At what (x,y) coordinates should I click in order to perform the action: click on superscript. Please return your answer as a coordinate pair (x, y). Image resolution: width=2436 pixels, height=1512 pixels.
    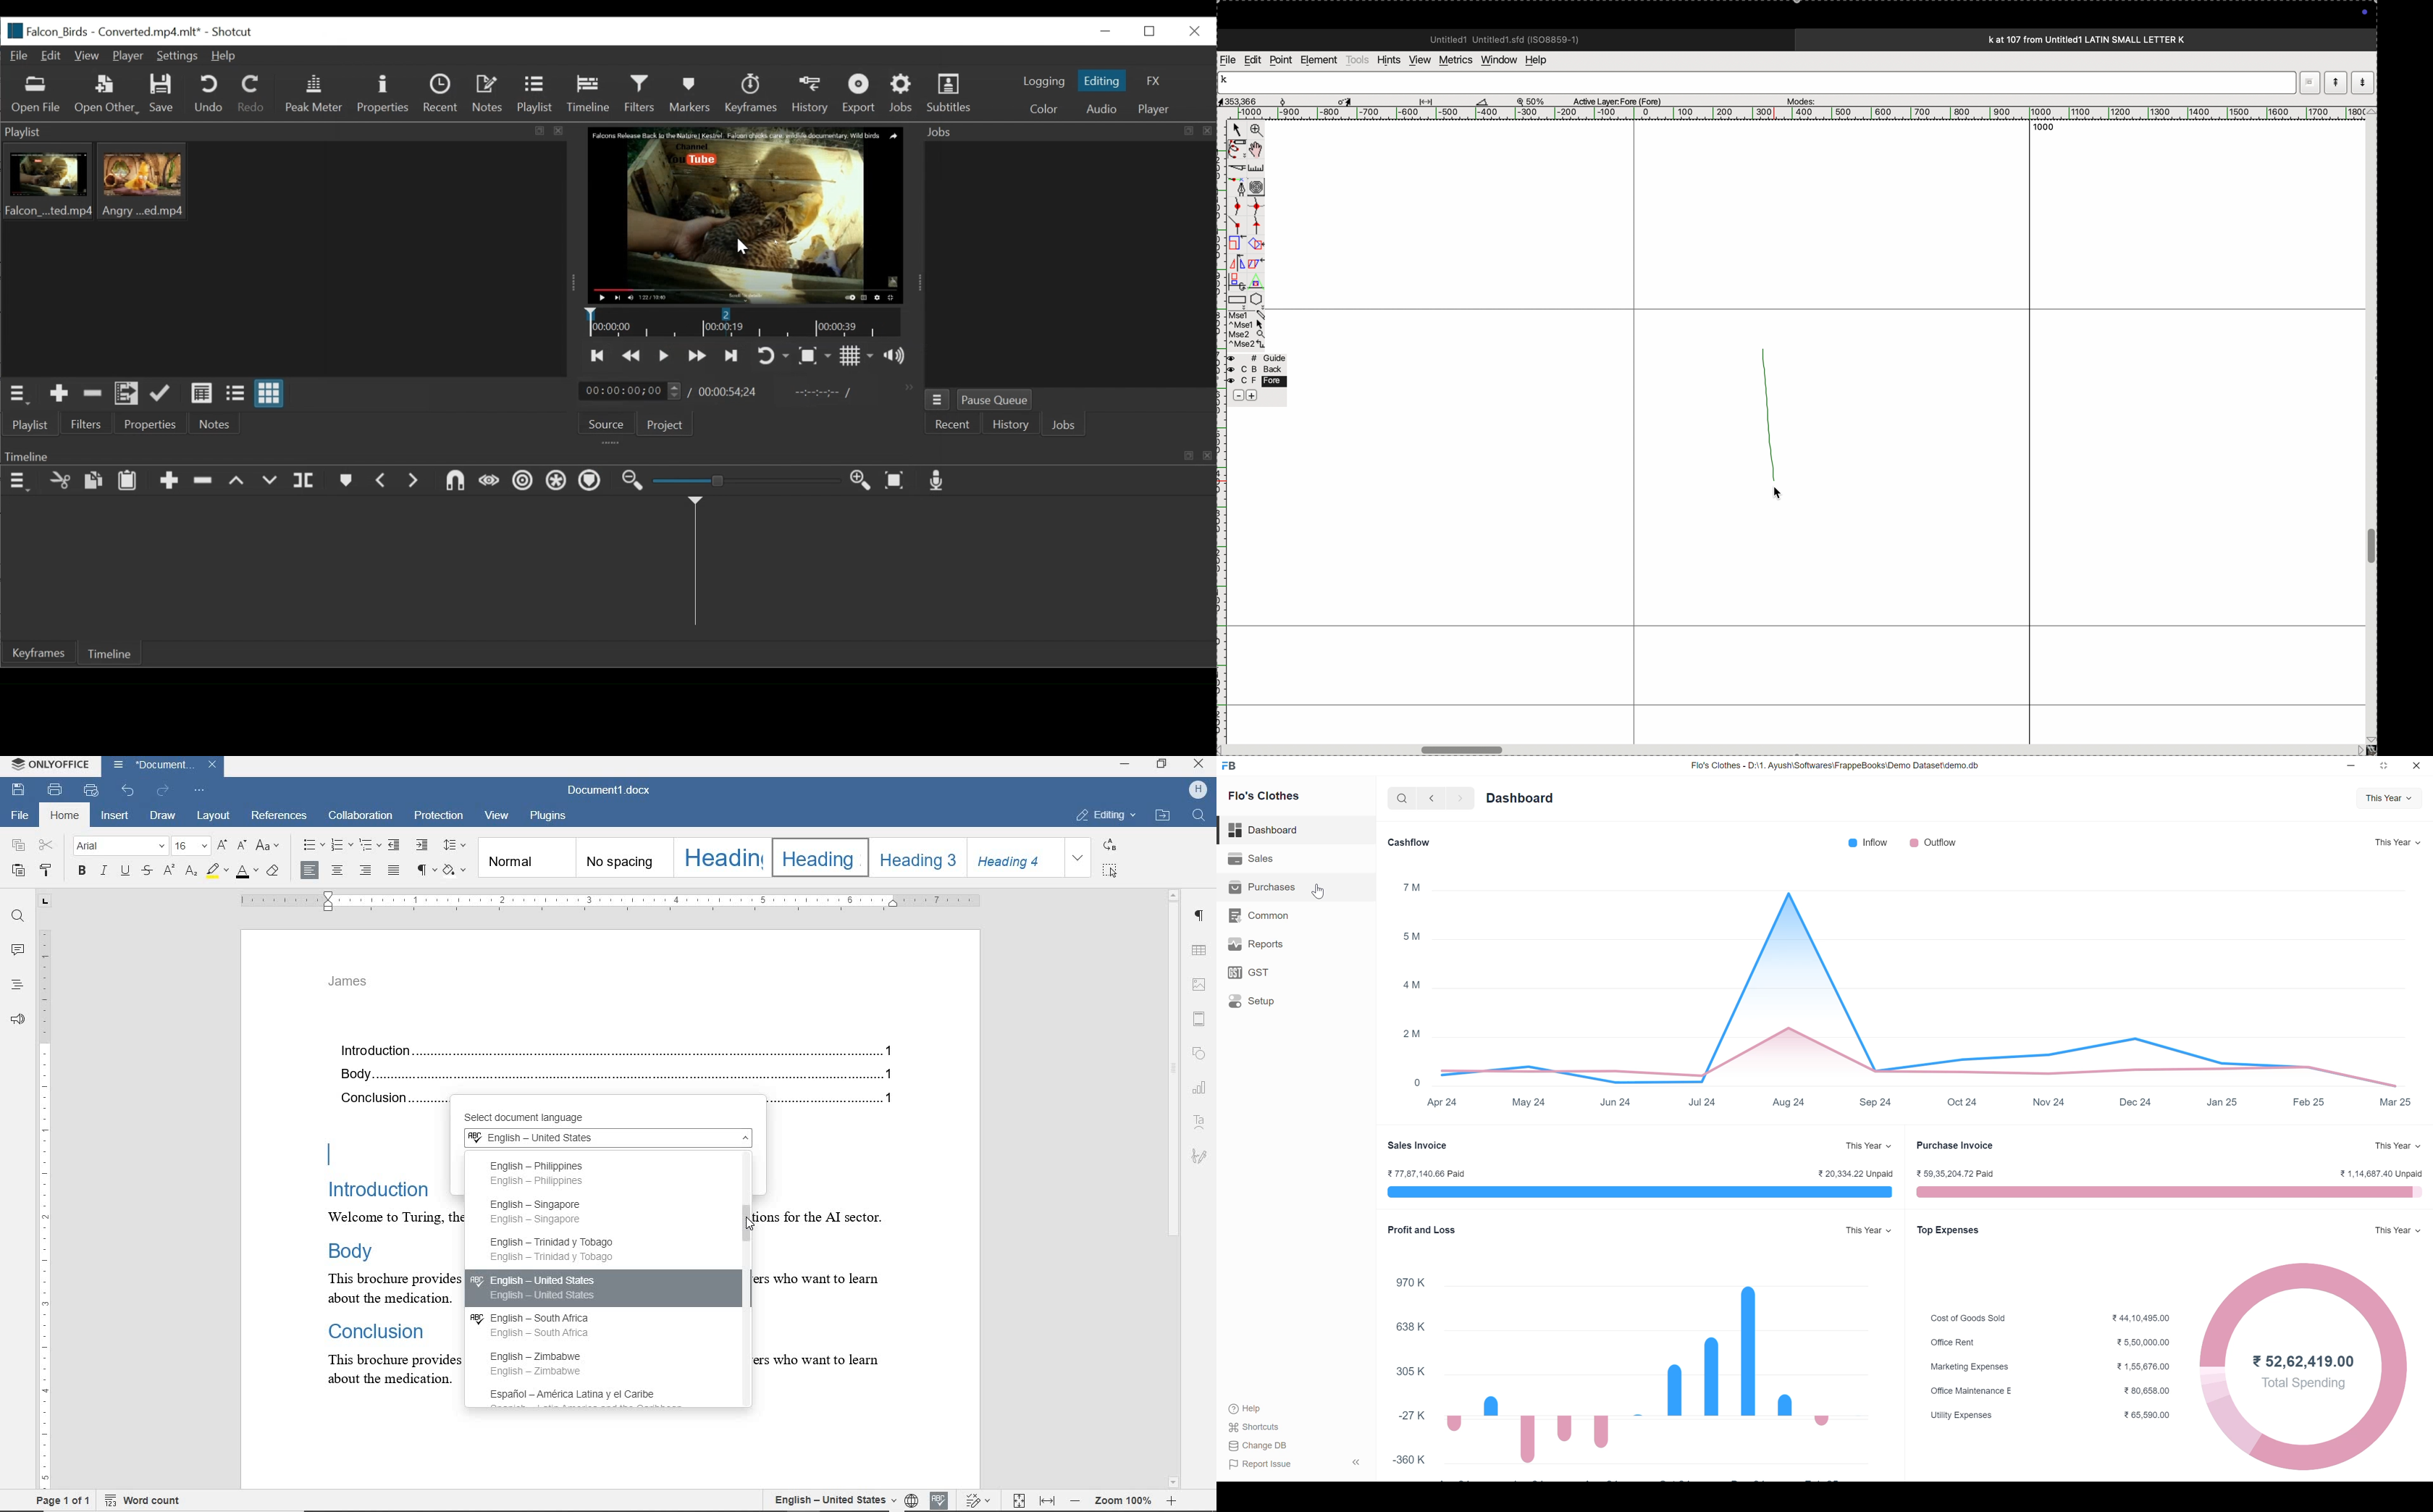
    Looking at the image, I should click on (168, 870).